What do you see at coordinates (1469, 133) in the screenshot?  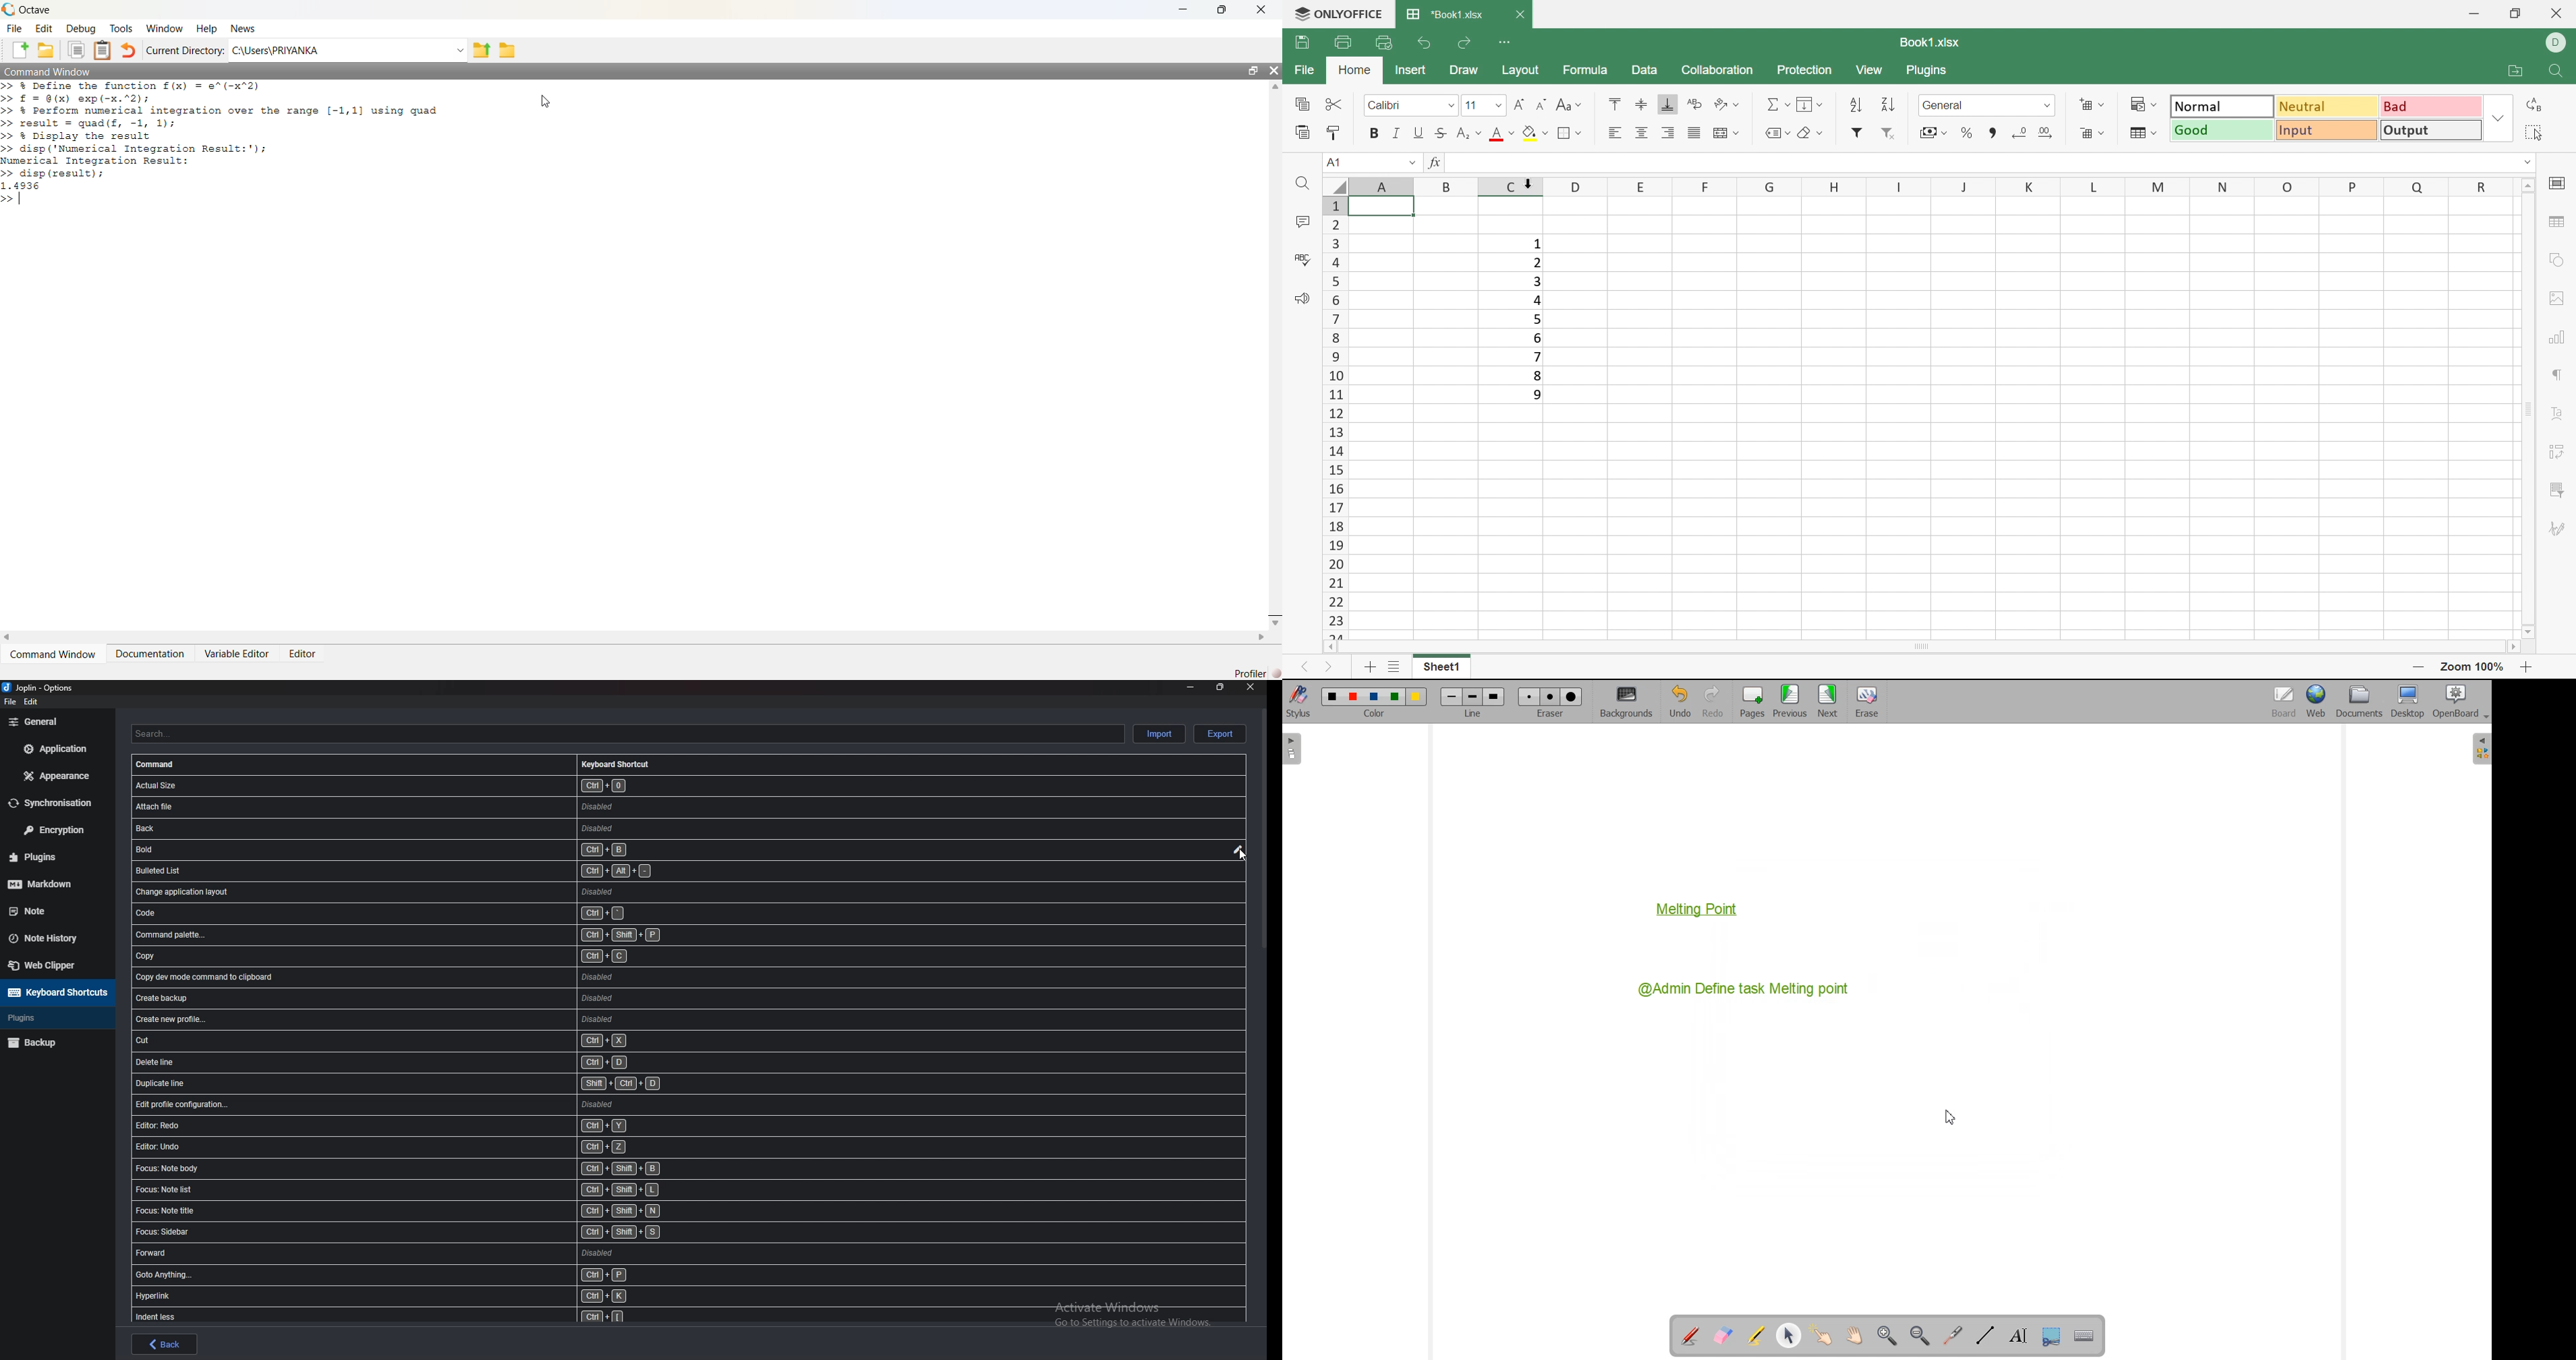 I see `Superscript / subscript` at bounding box center [1469, 133].